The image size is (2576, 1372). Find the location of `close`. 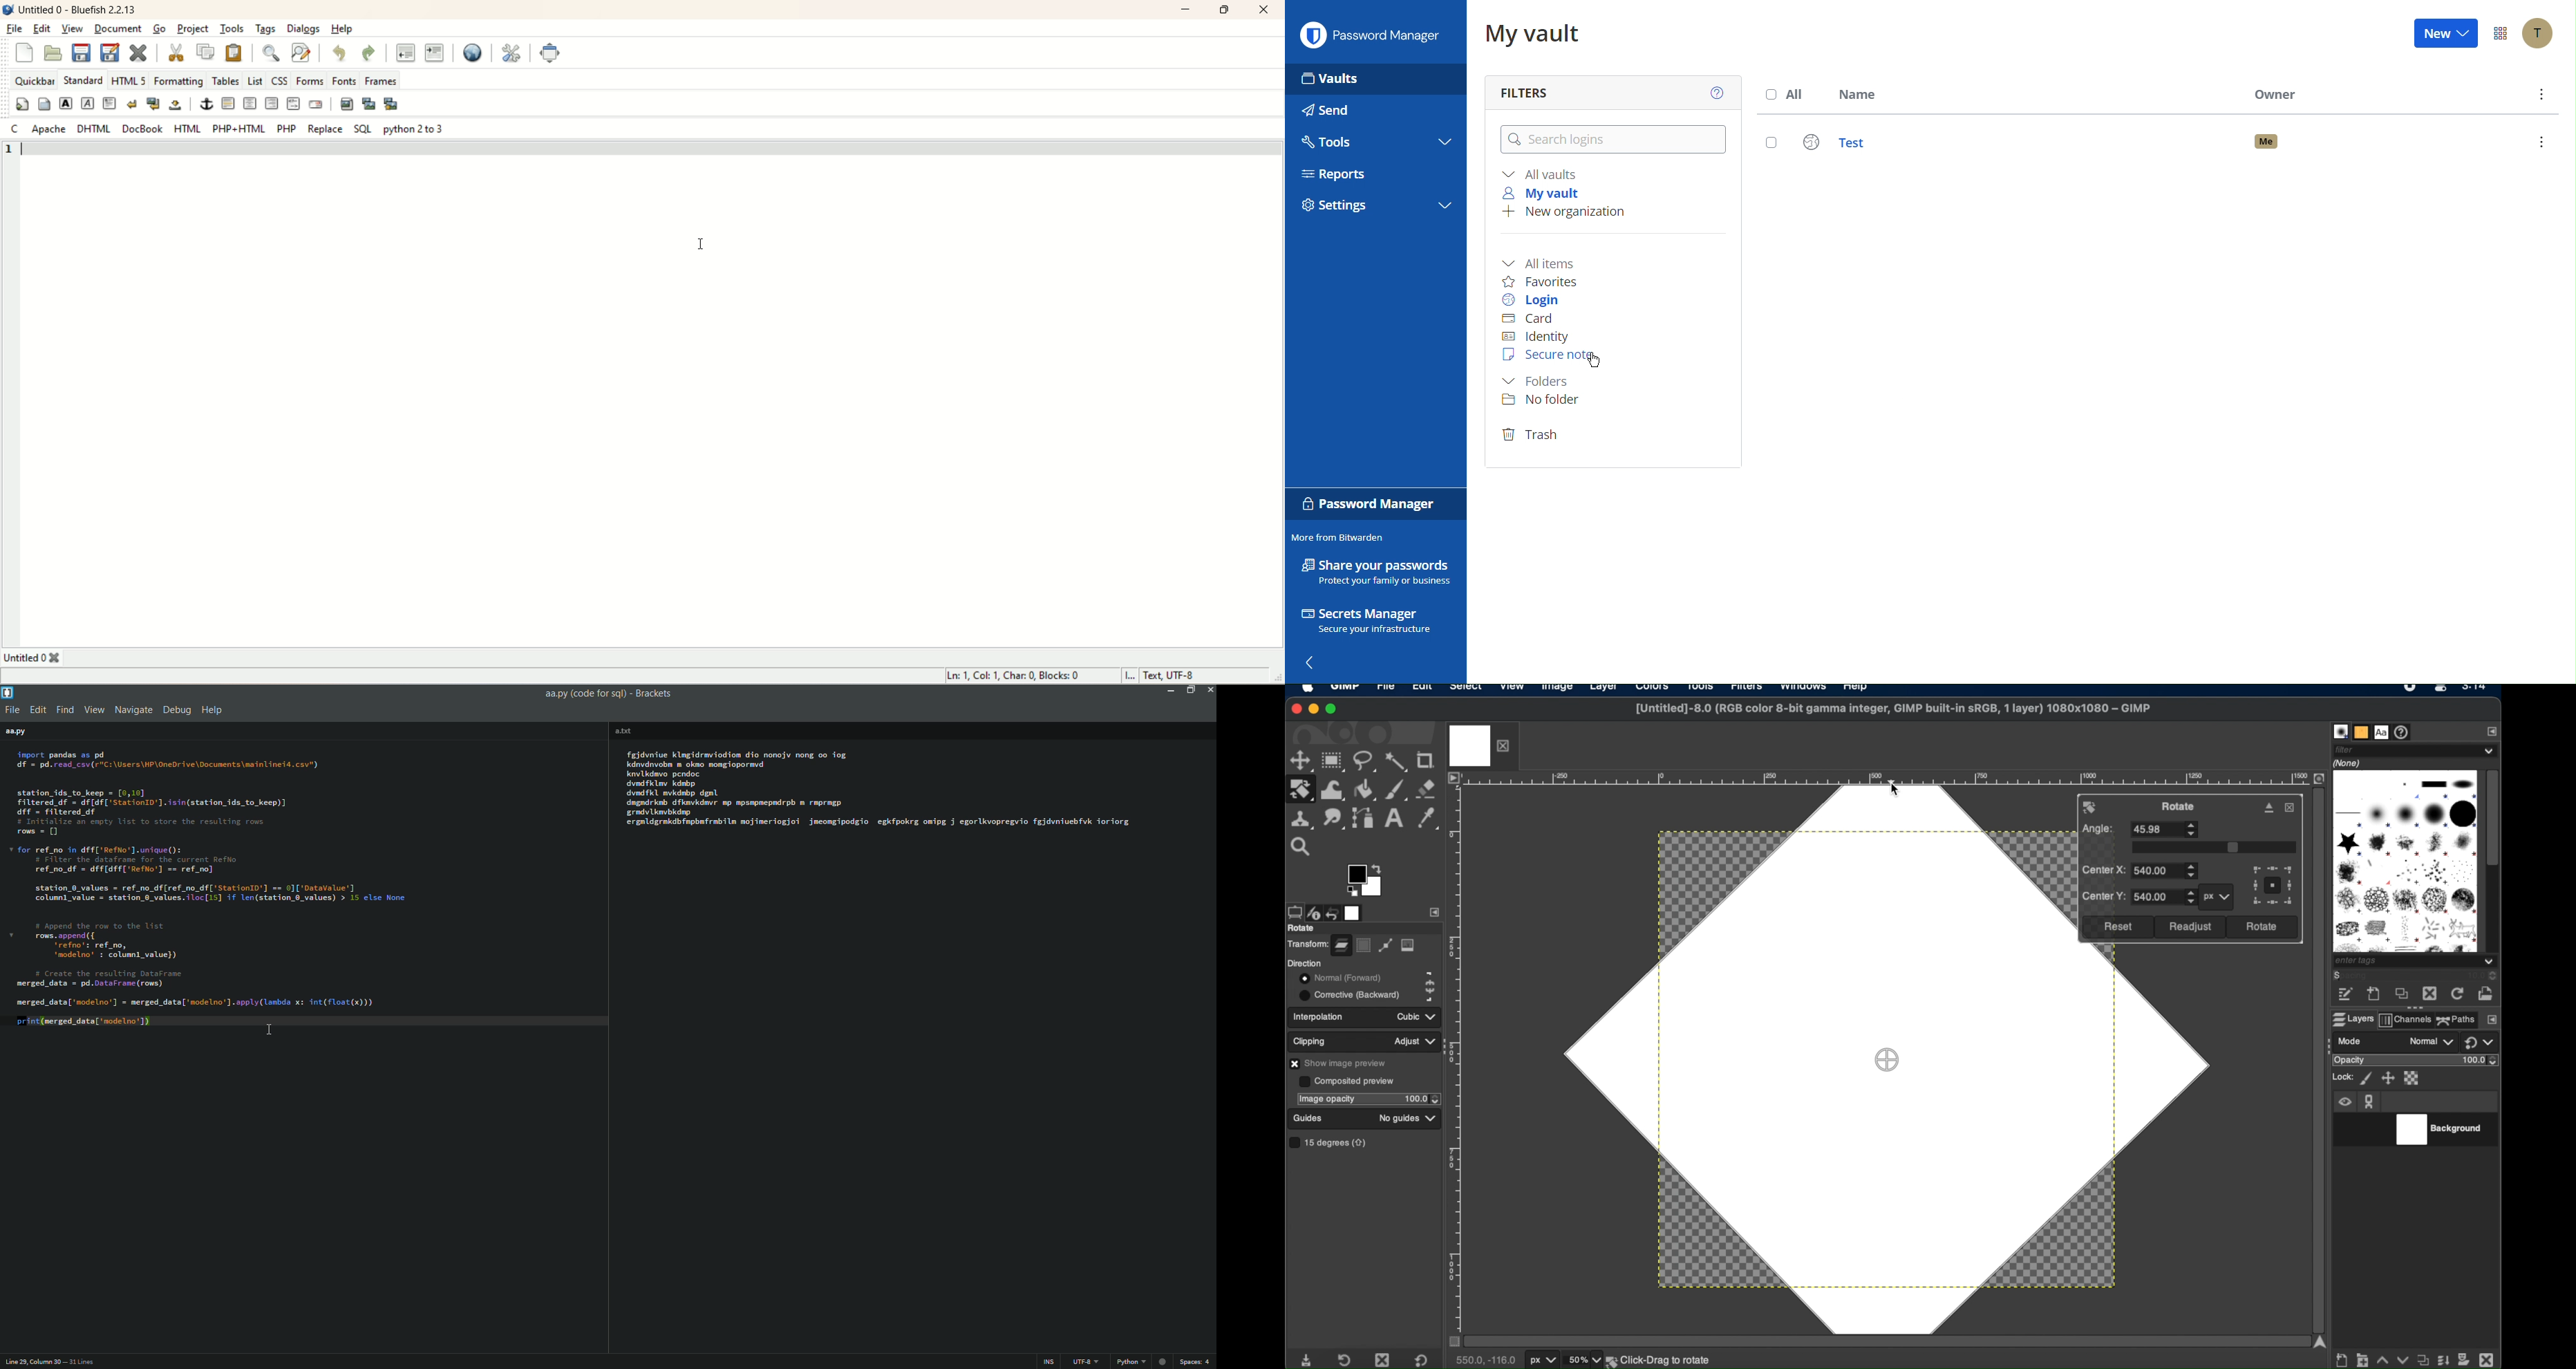

close is located at coordinates (1265, 10).